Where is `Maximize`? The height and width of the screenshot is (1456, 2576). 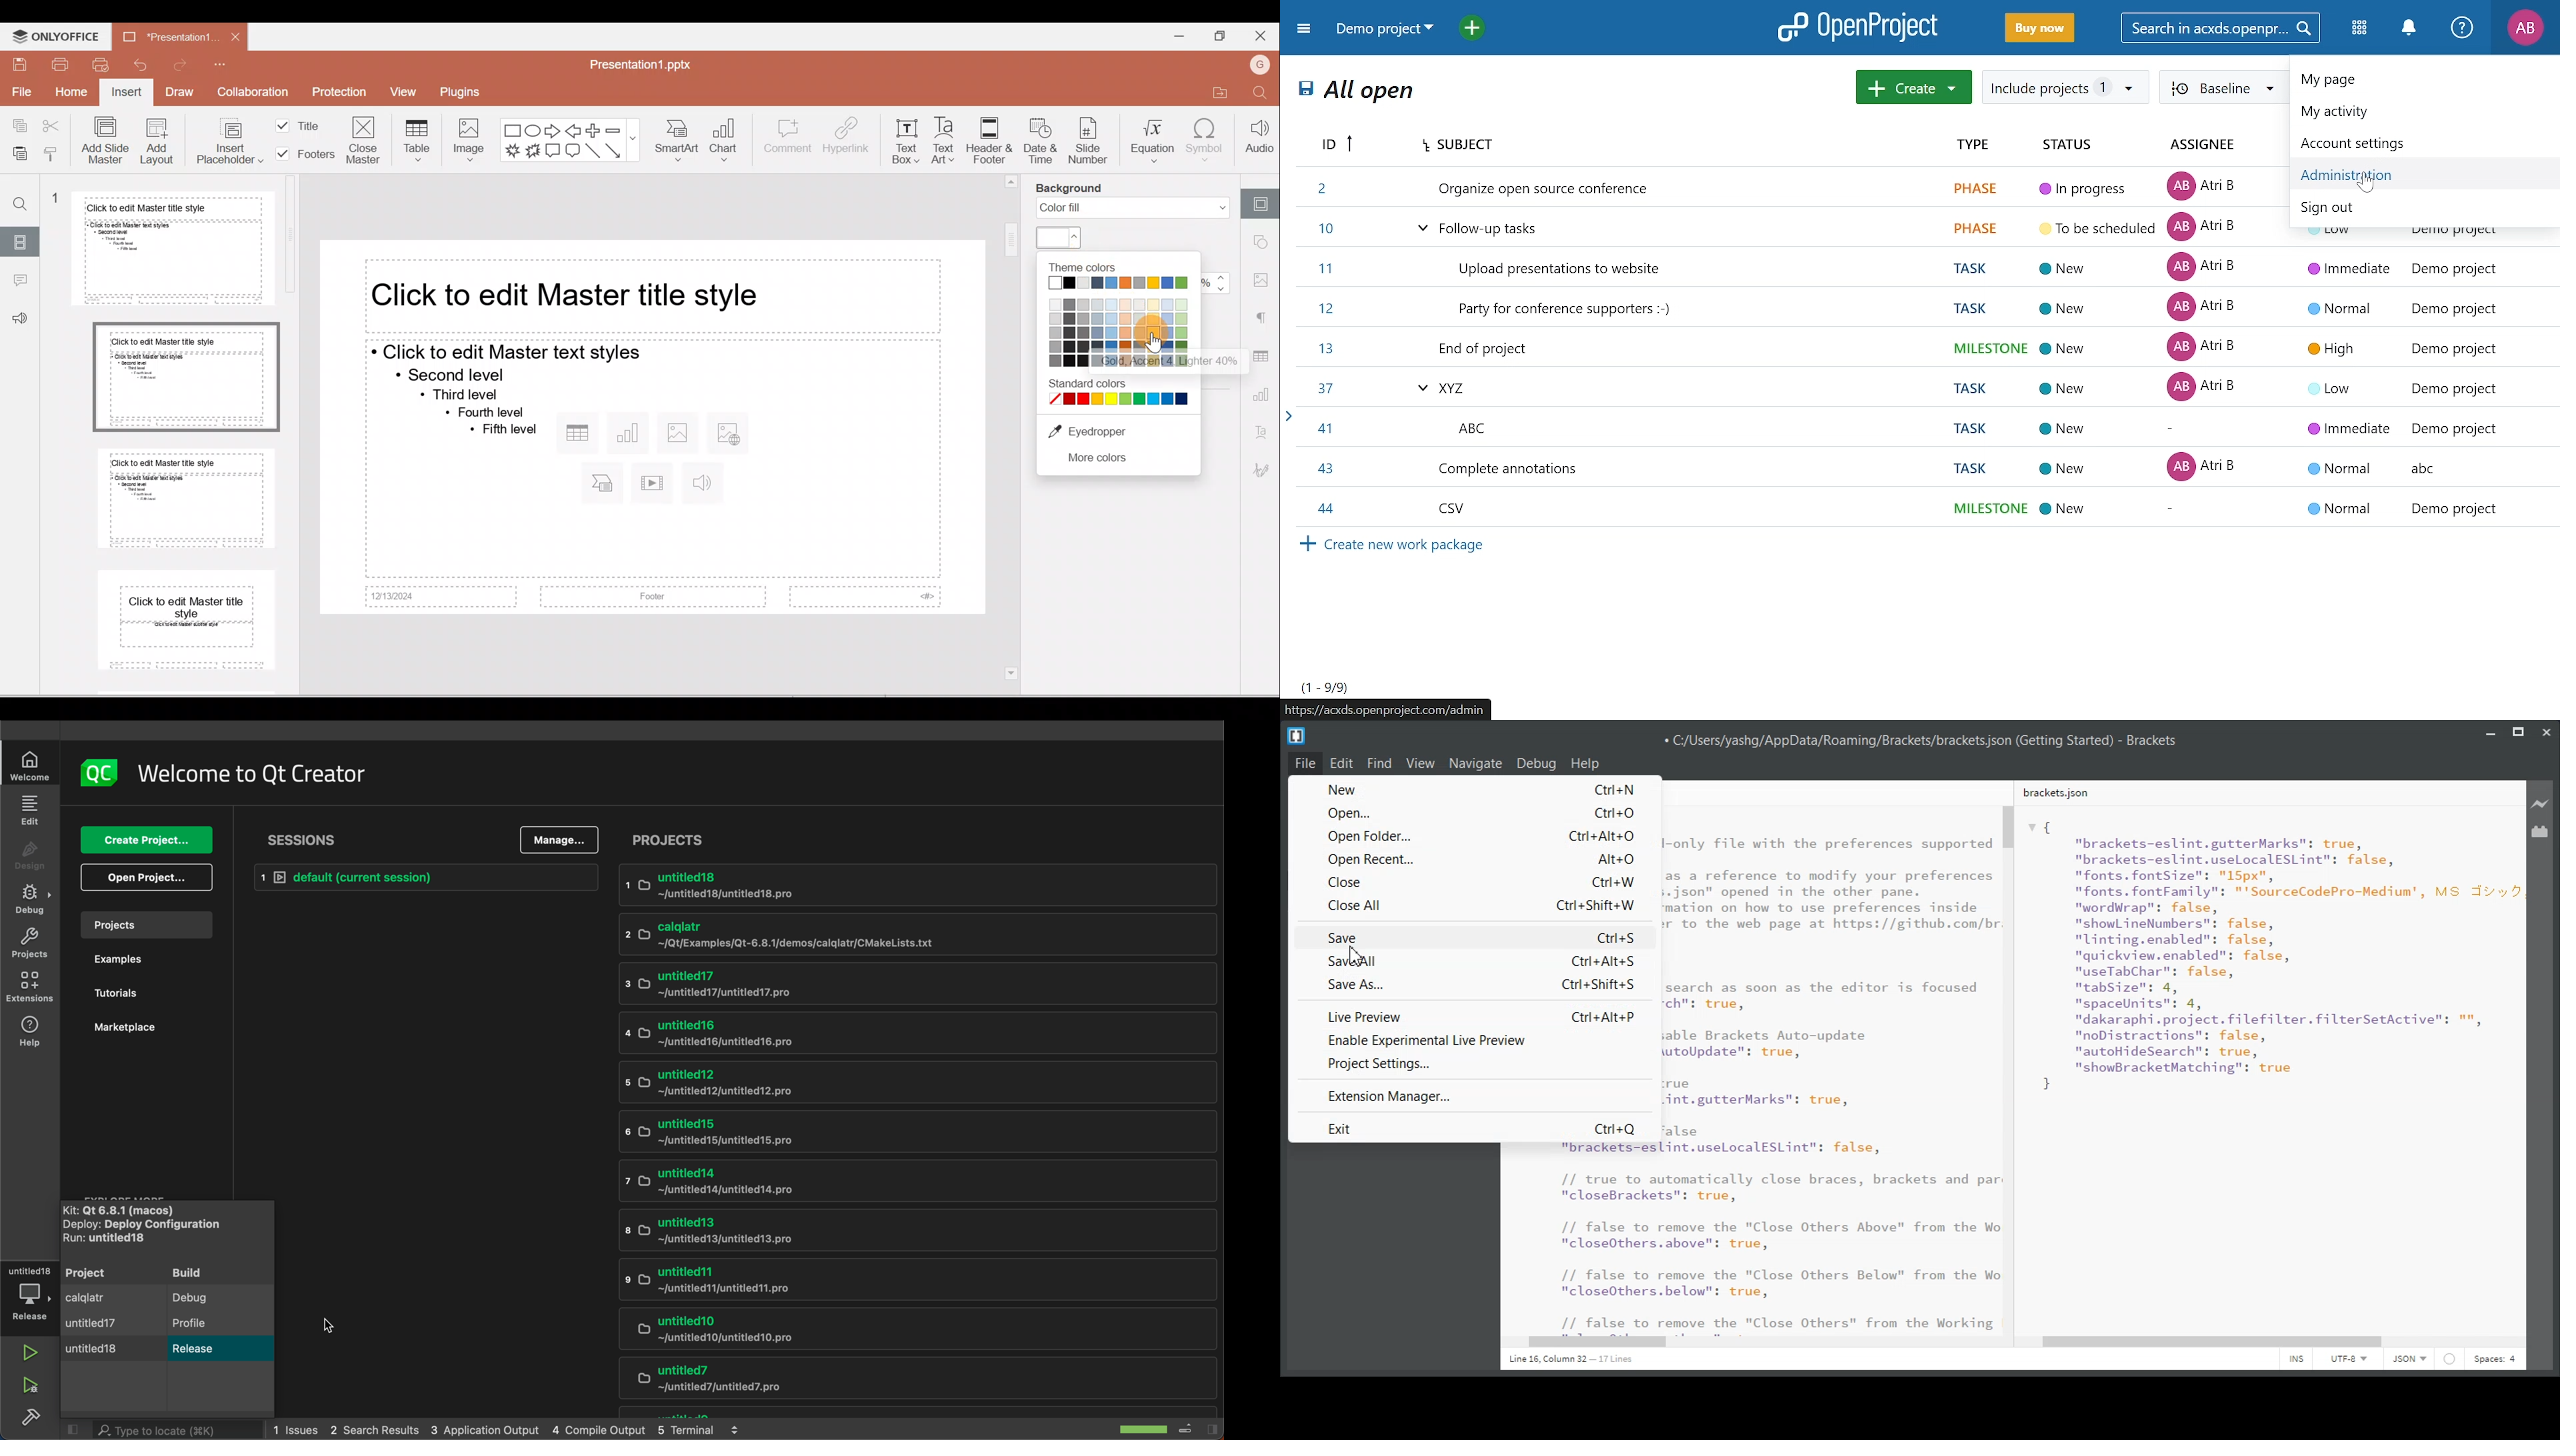 Maximize is located at coordinates (2518, 730).